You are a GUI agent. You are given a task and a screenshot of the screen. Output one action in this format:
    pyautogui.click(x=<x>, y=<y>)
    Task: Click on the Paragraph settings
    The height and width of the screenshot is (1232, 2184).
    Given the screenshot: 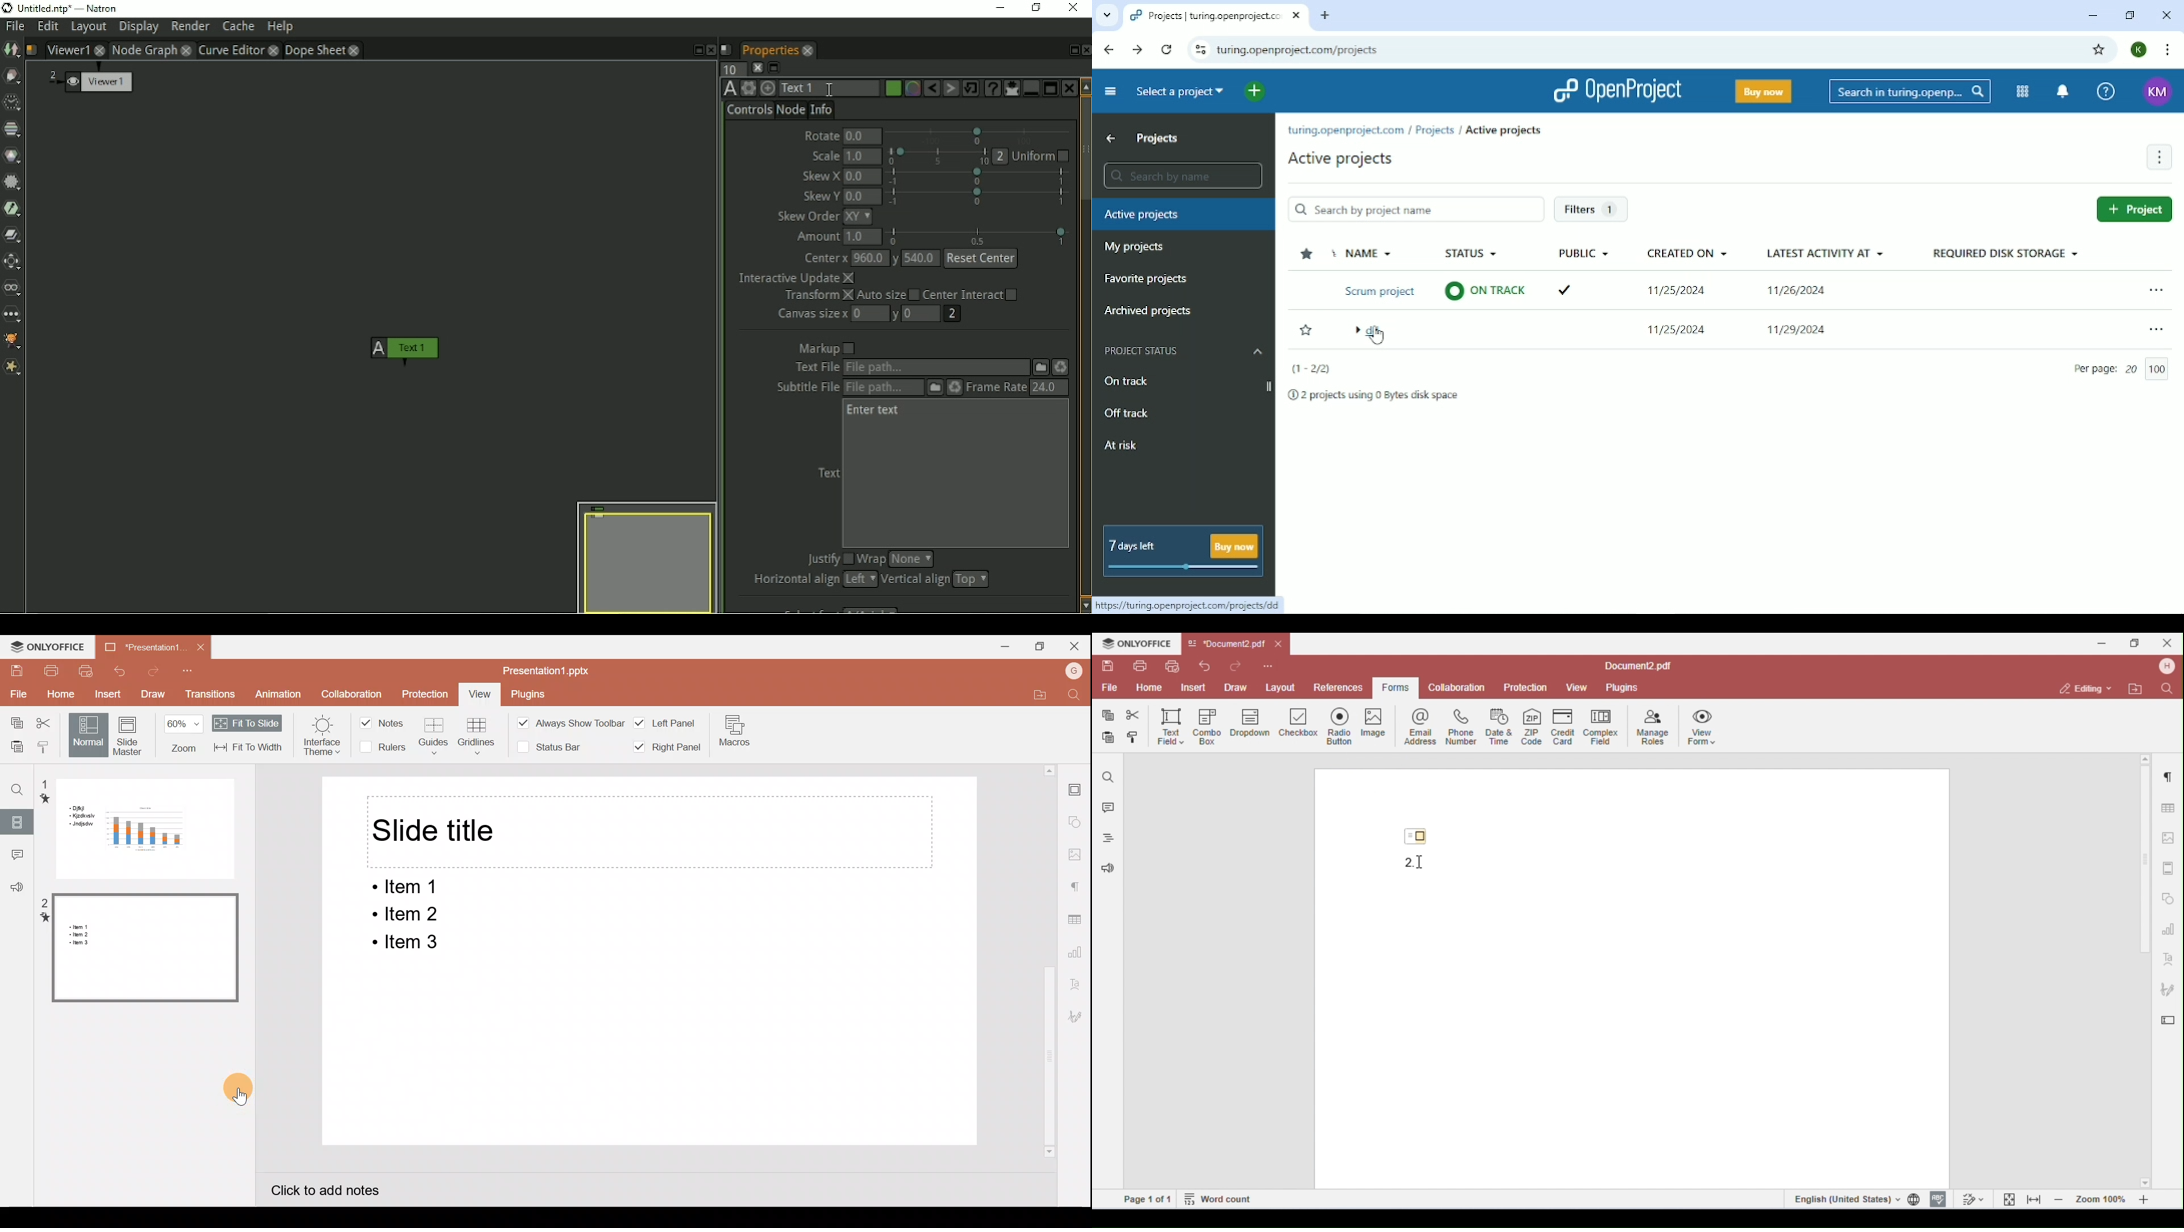 What is the action you would take?
    pyautogui.click(x=1078, y=886)
    